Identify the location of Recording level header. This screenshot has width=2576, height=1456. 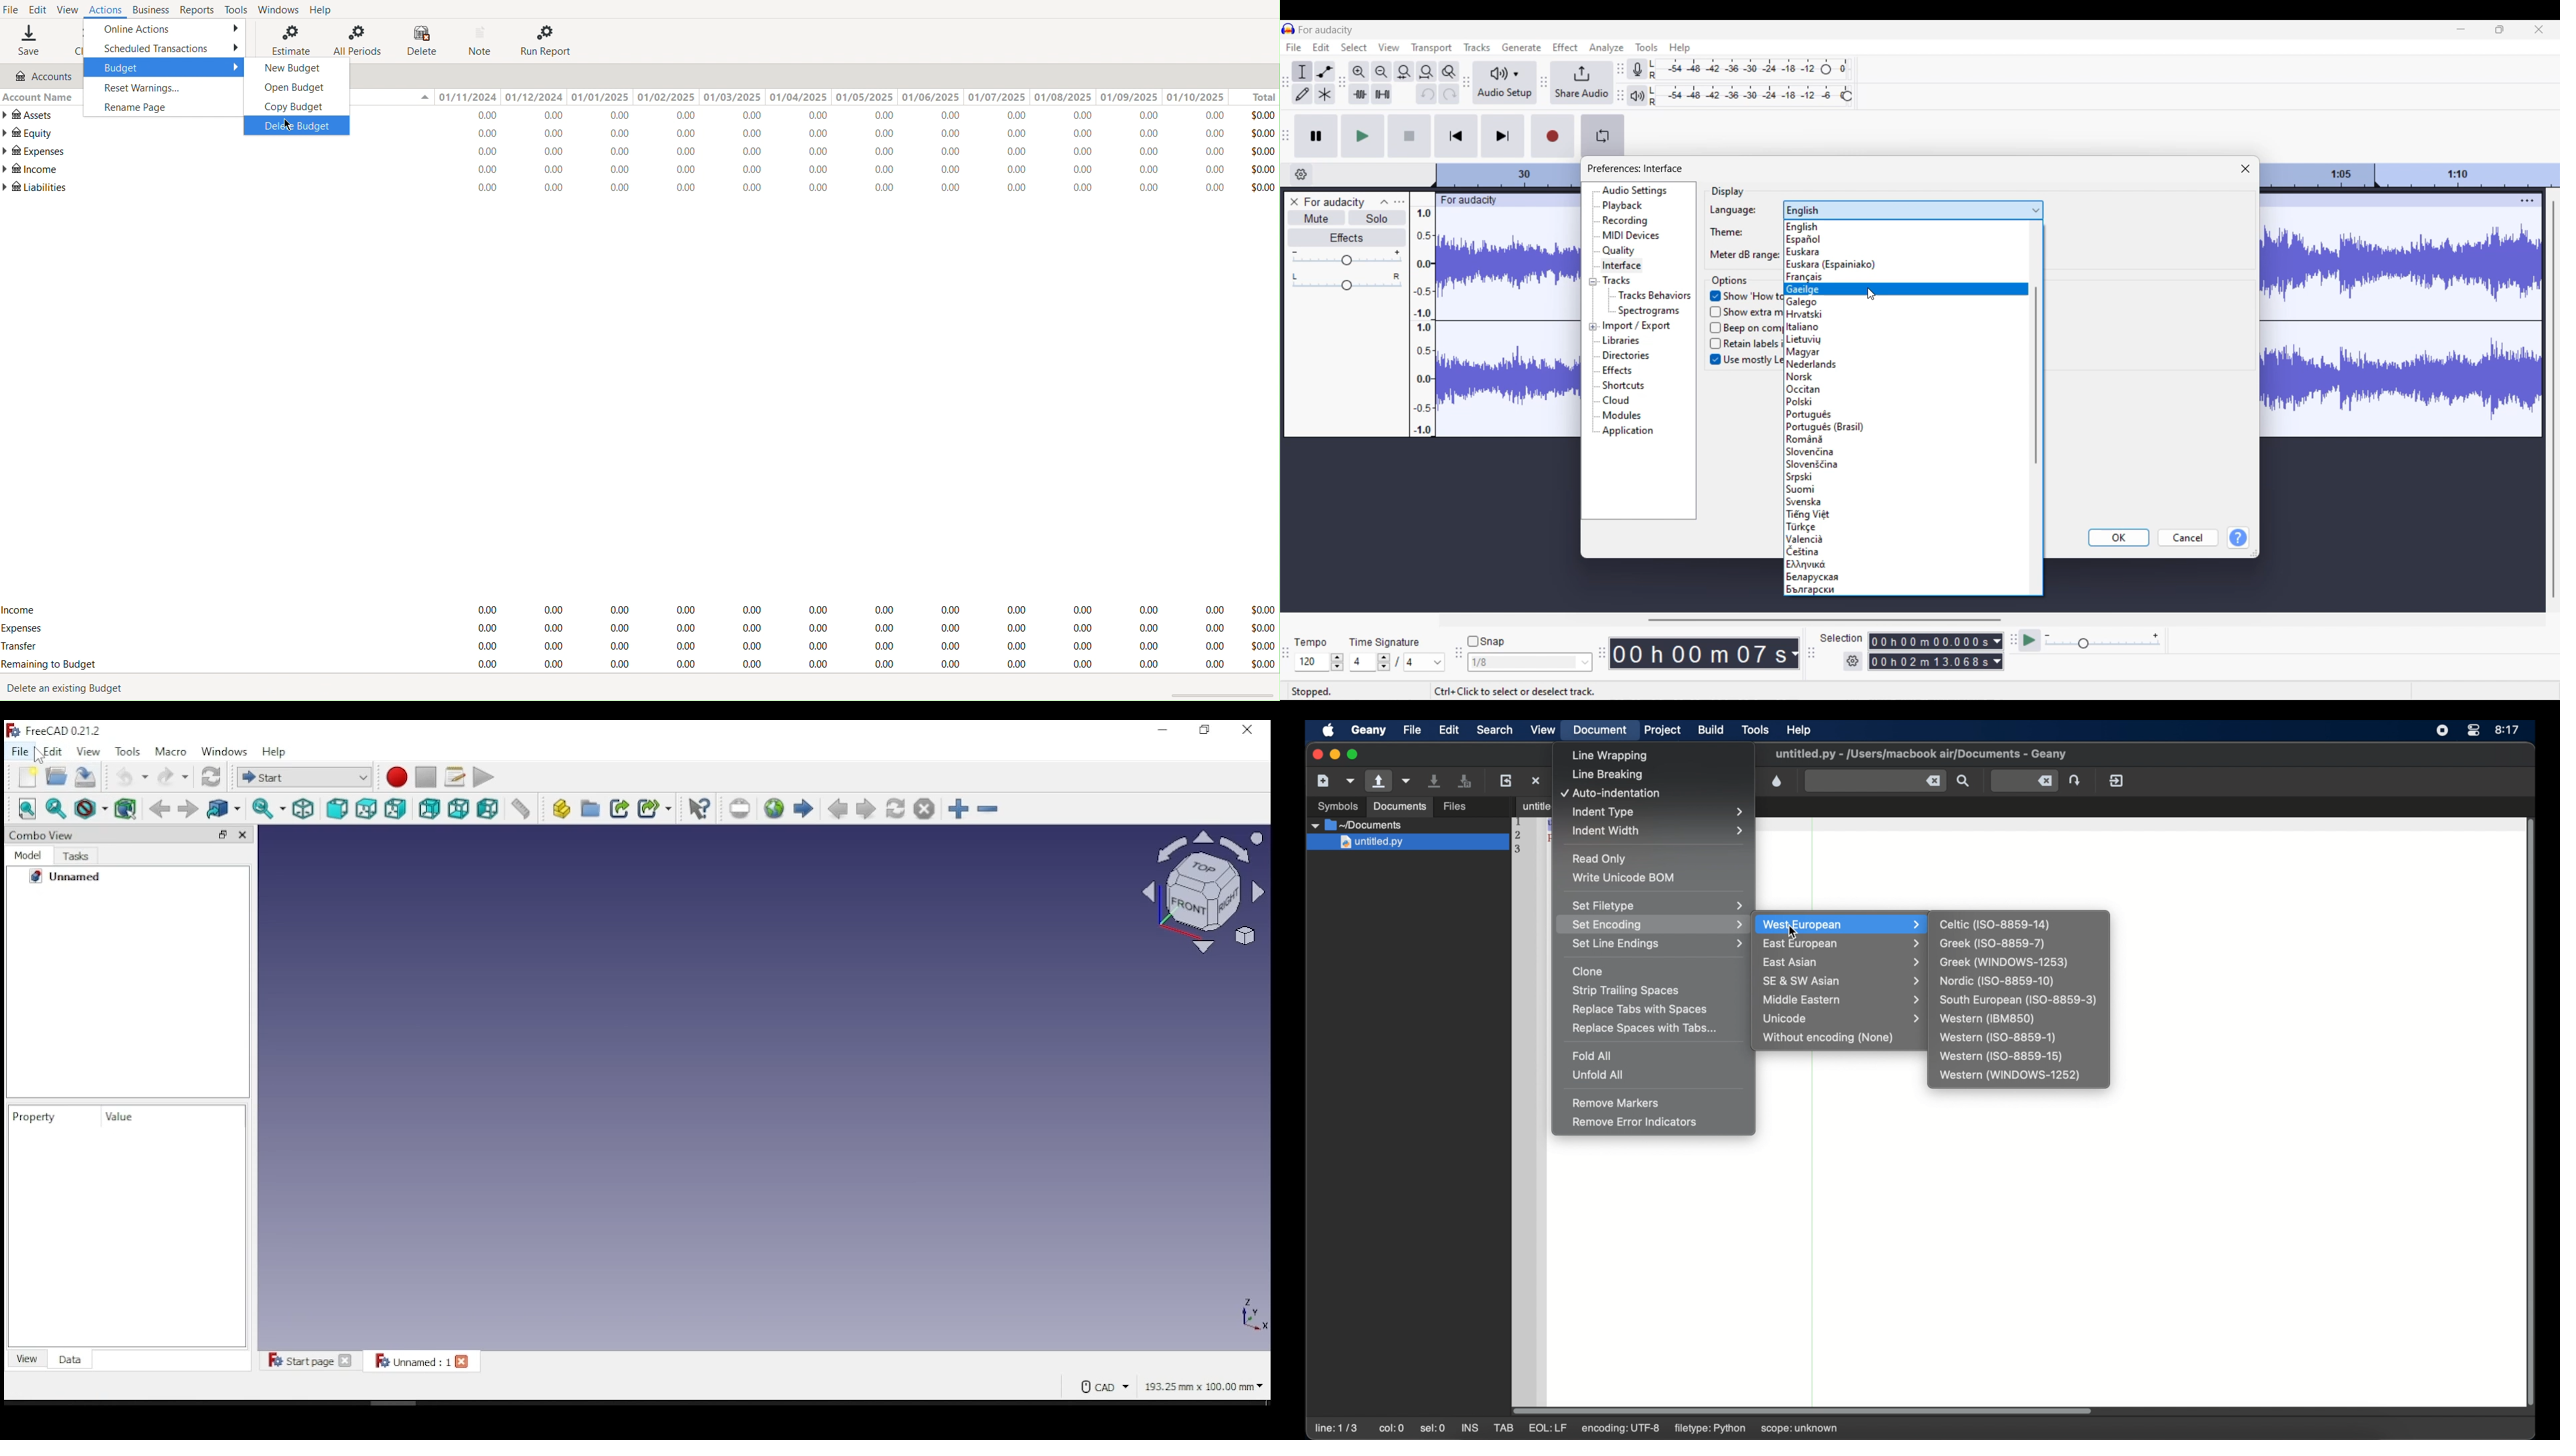
(1826, 69).